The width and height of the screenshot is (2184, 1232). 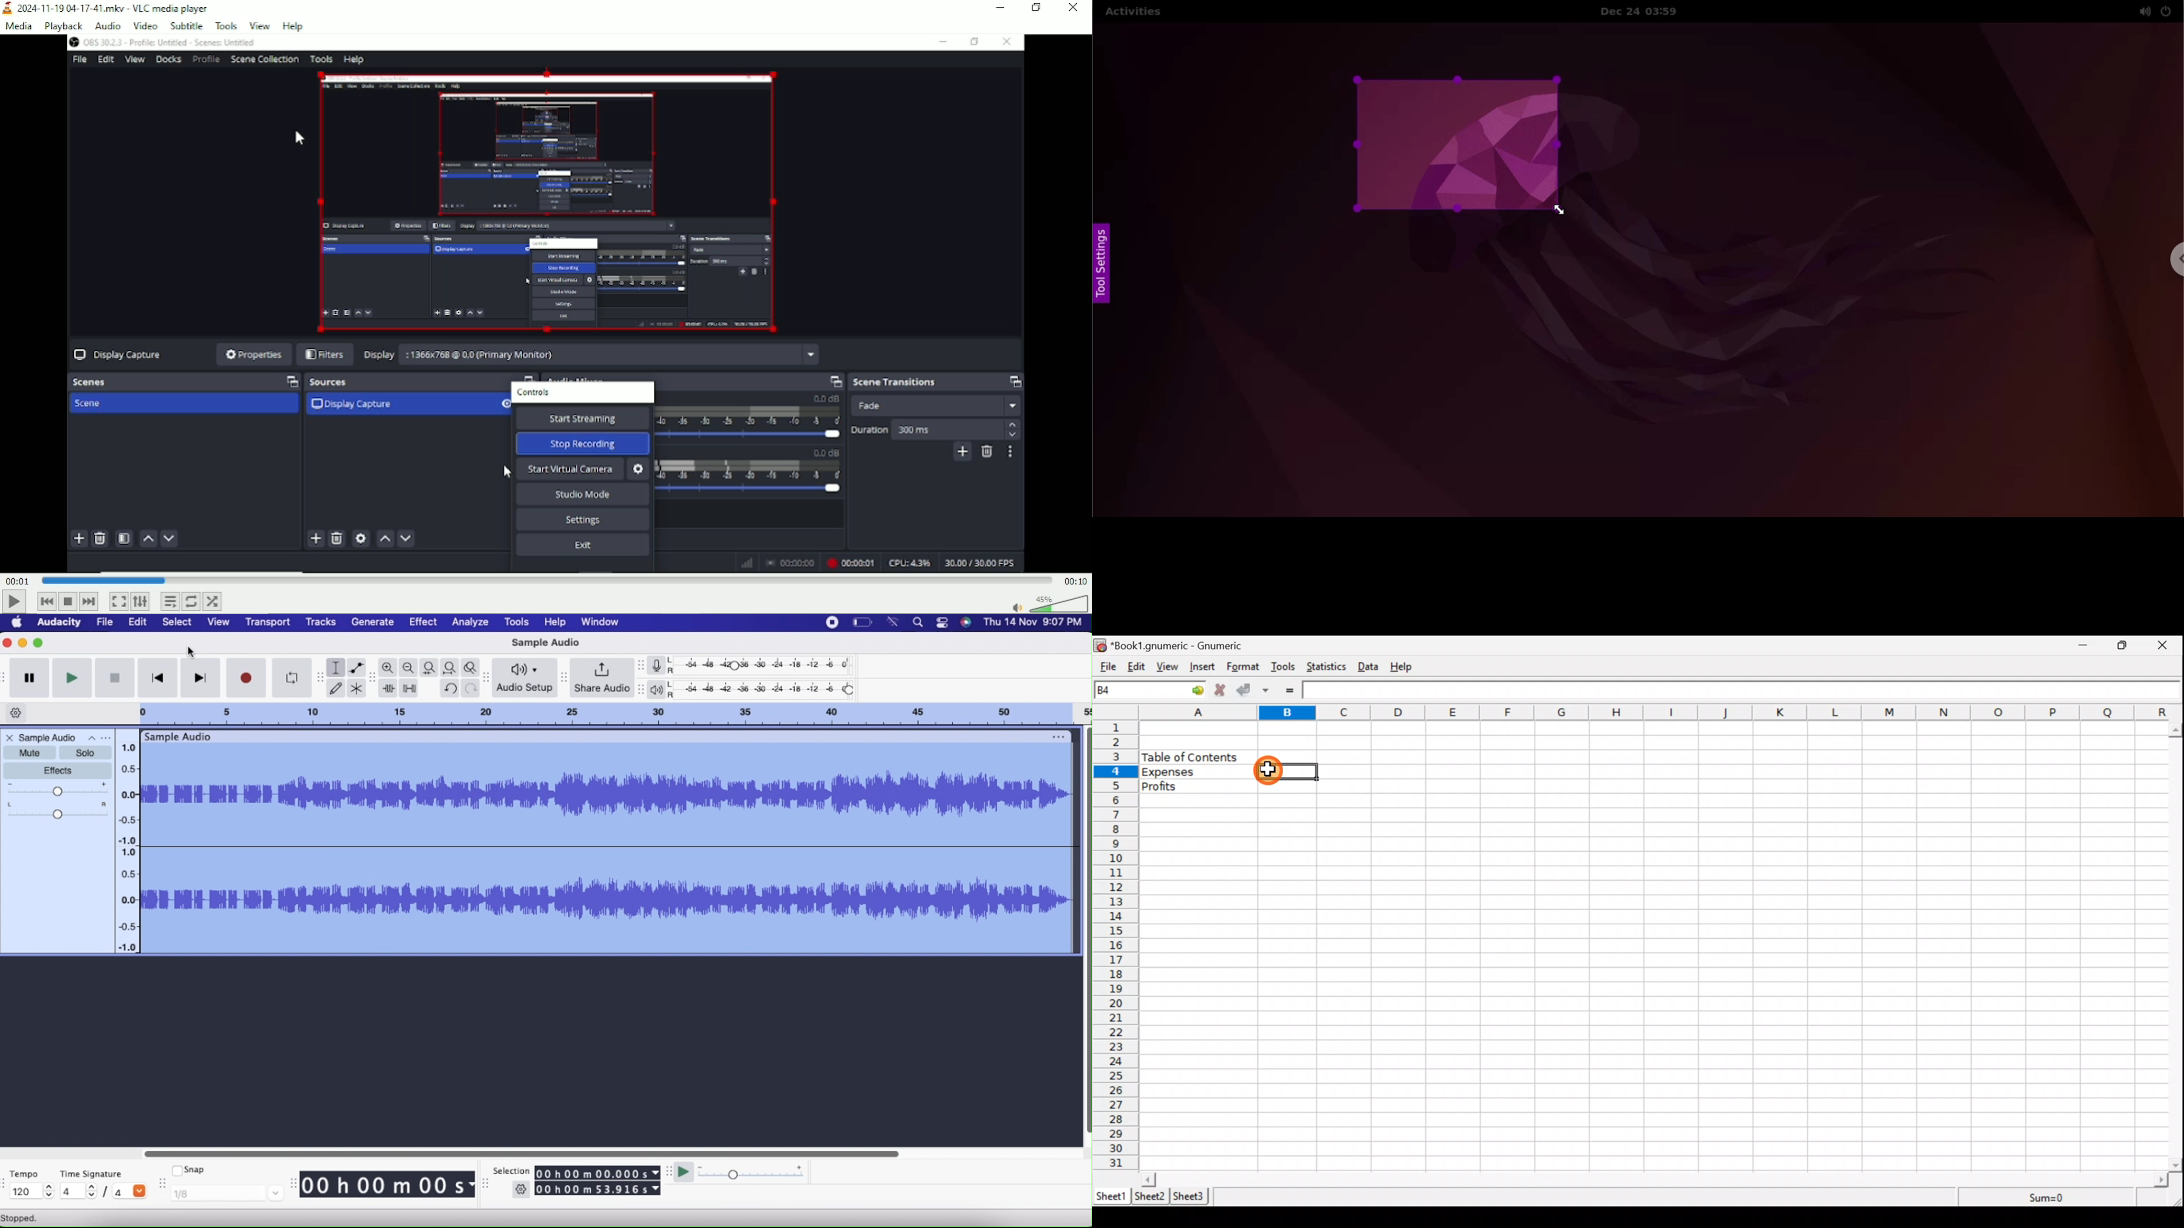 What do you see at coordinates (2084, 646) in the screenshot?
I see `Minimize` at bounding box center [2084, 646].